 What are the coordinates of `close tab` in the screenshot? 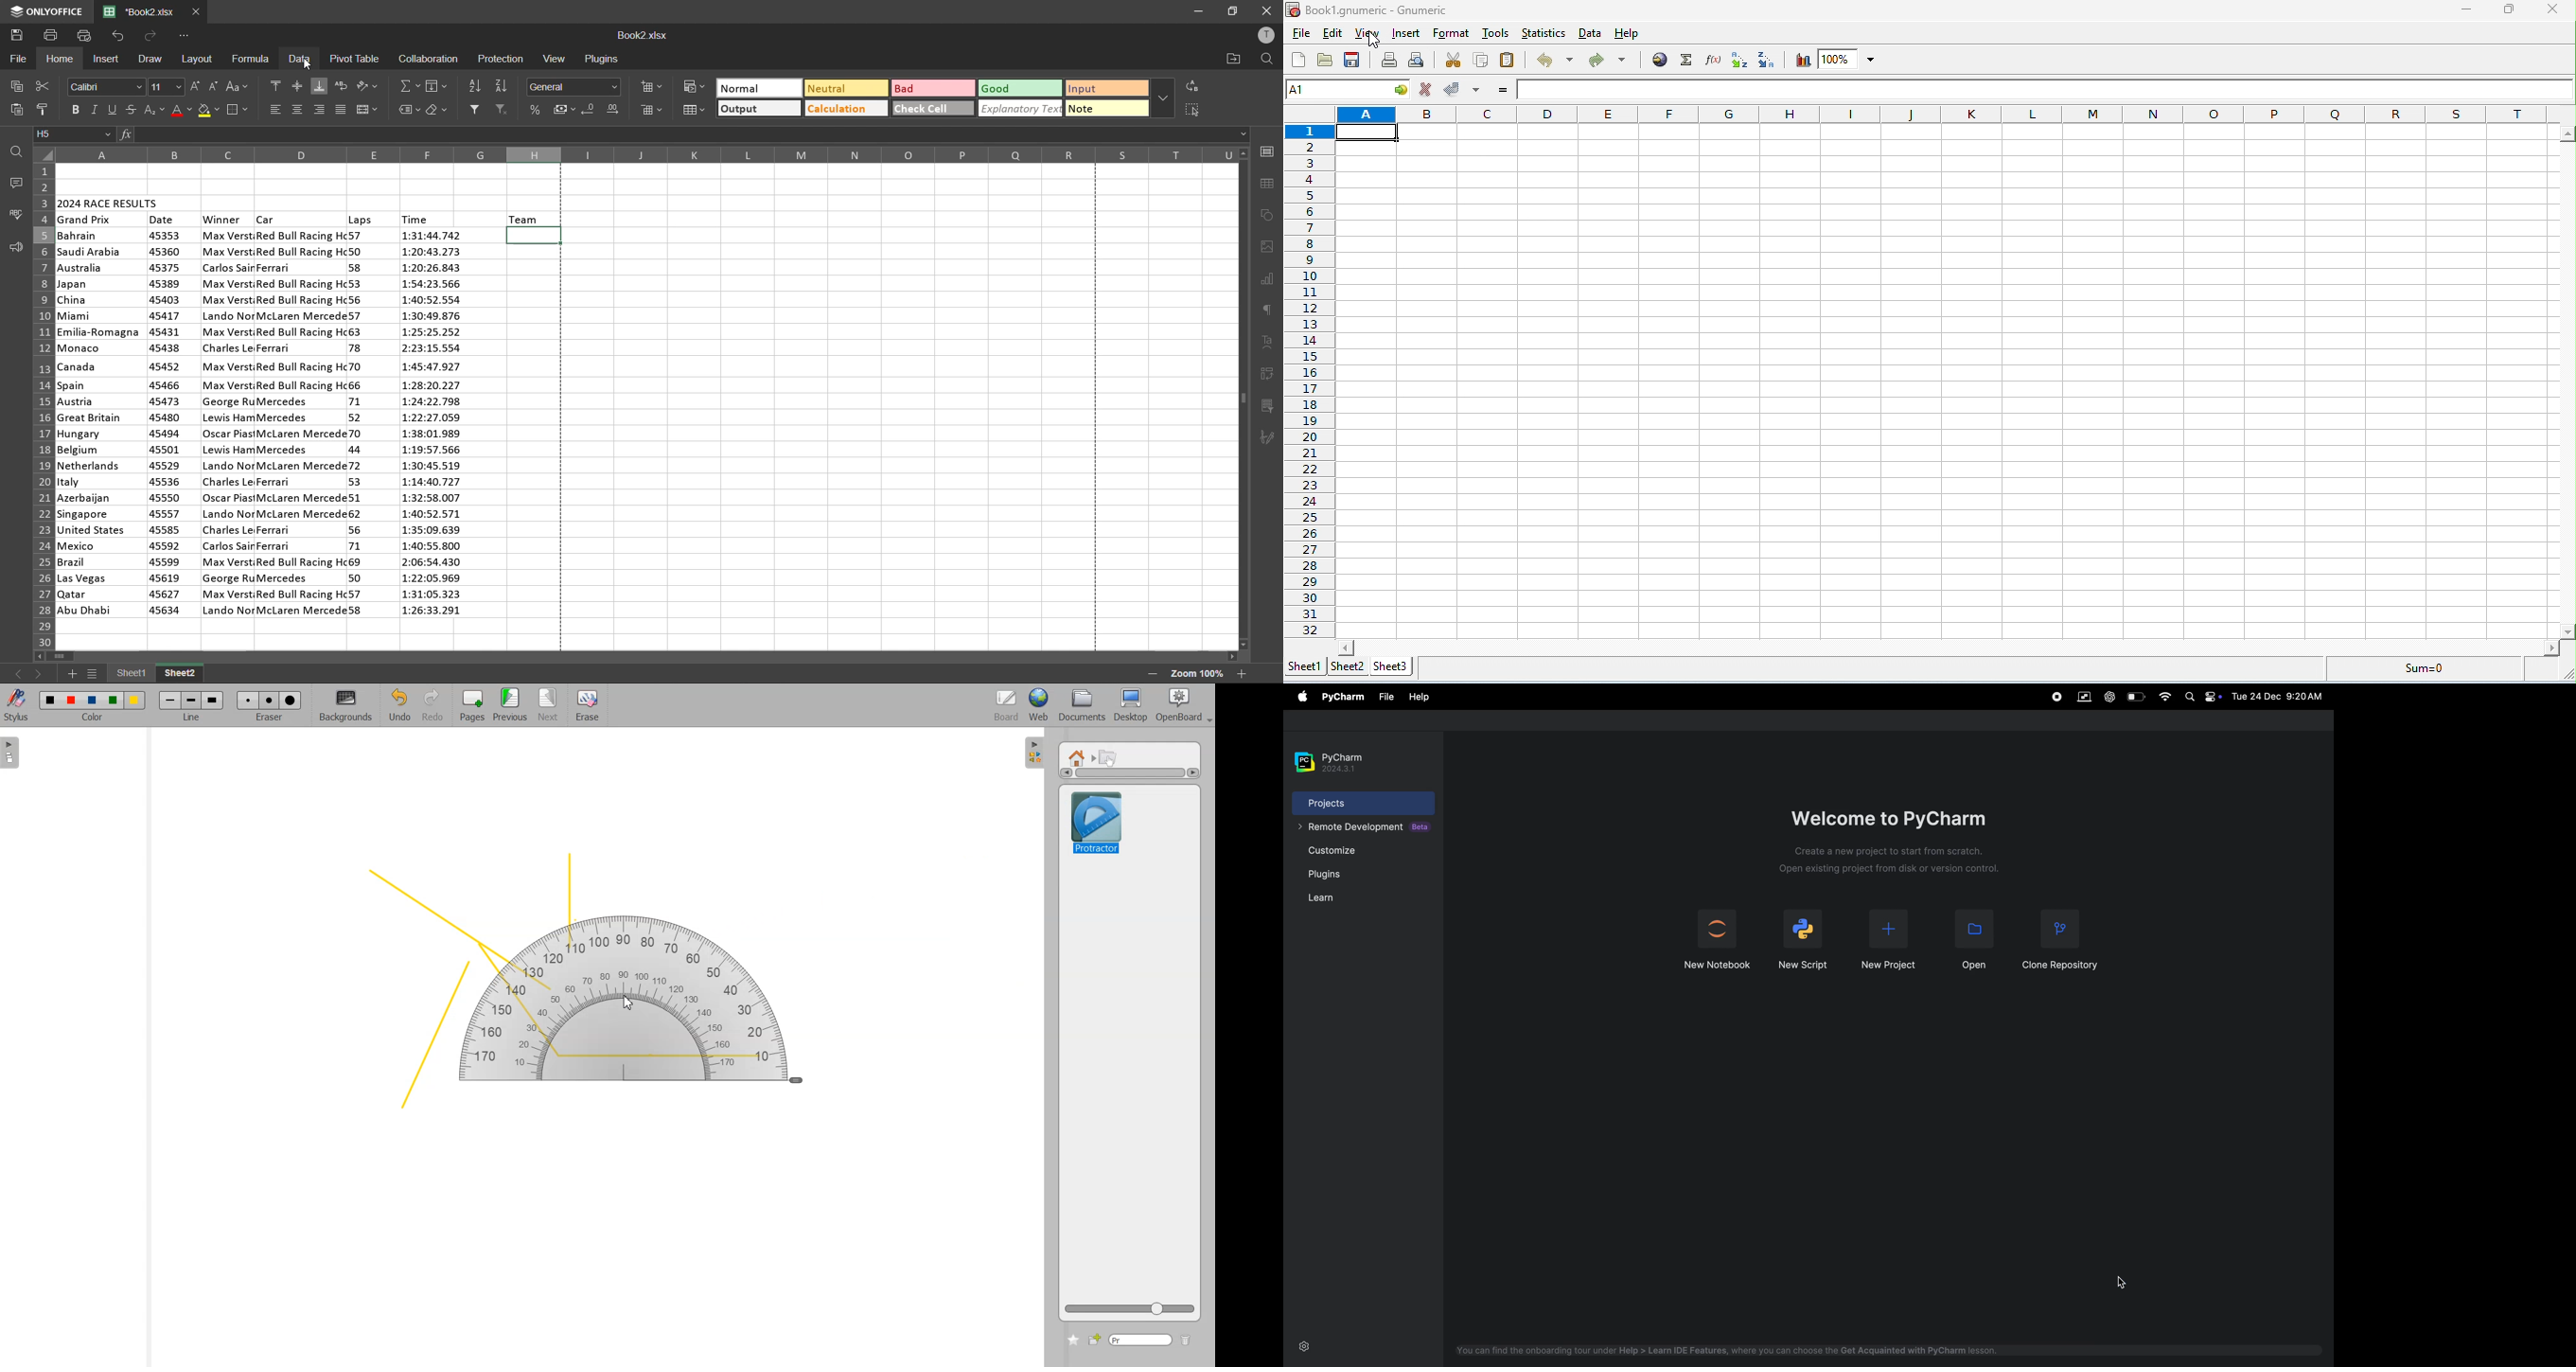 It's located at (197, 12).